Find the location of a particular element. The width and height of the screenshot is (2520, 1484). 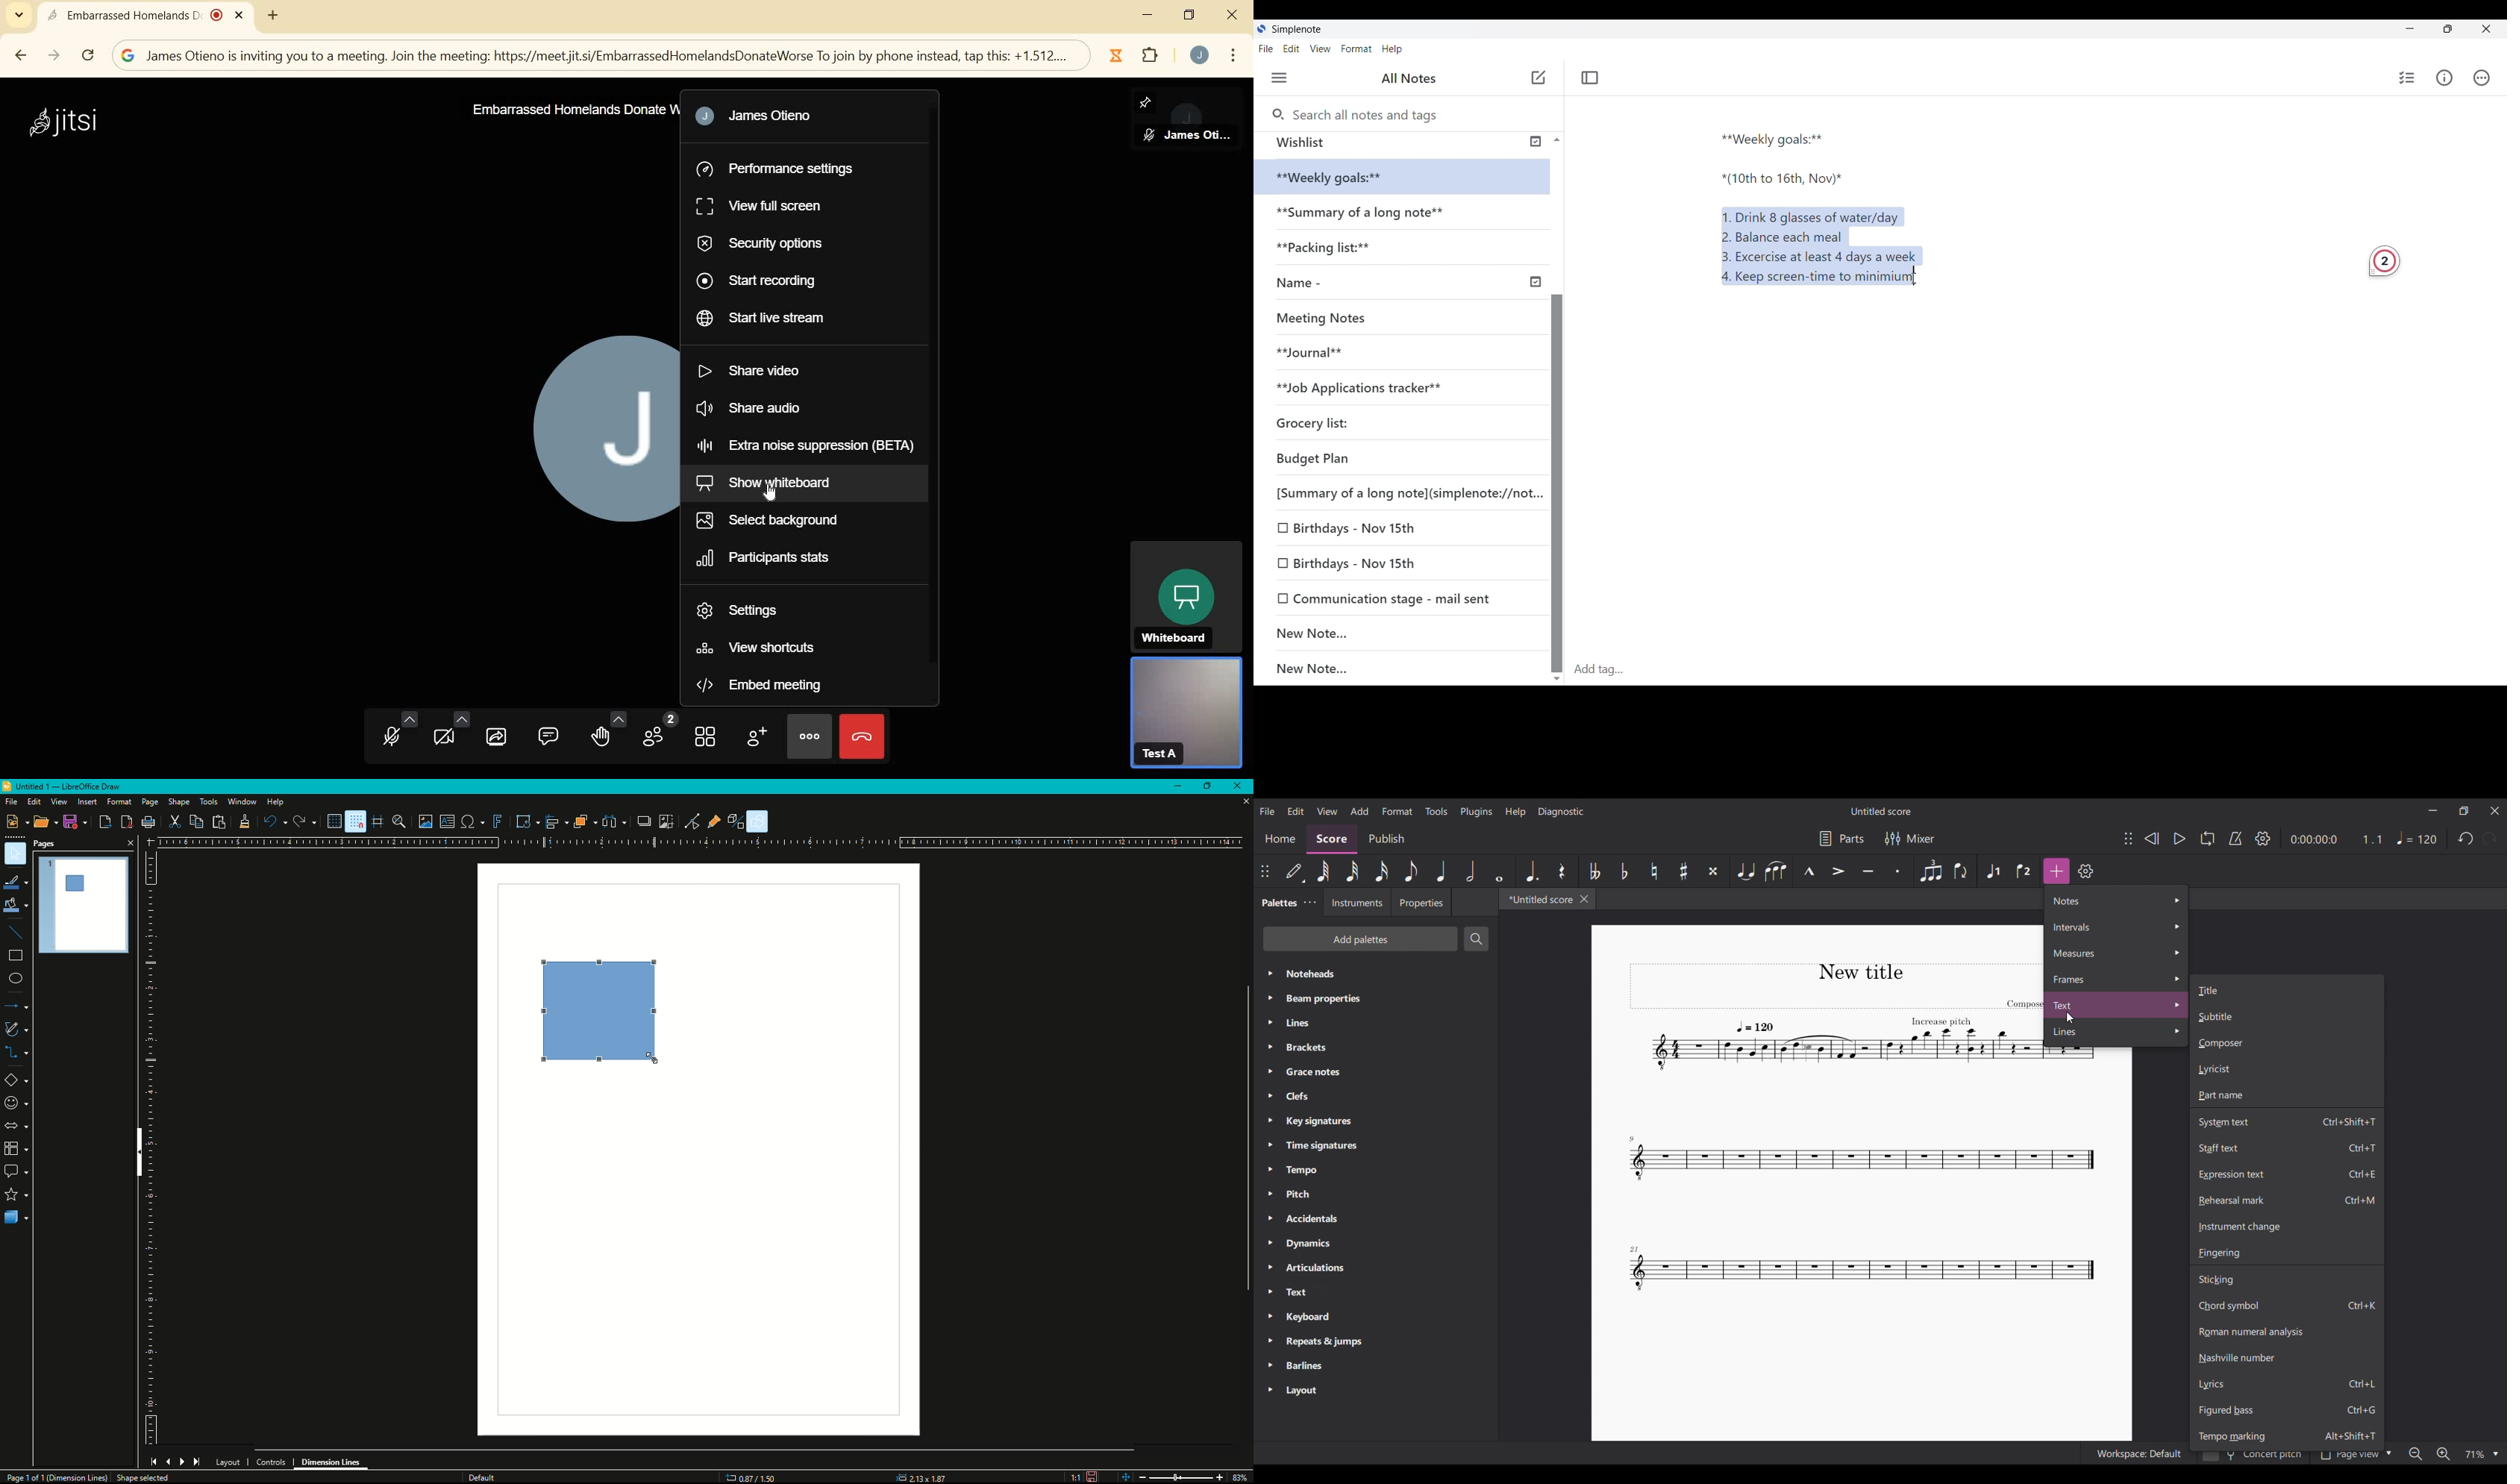

Export is located at coordinates (104, 822).